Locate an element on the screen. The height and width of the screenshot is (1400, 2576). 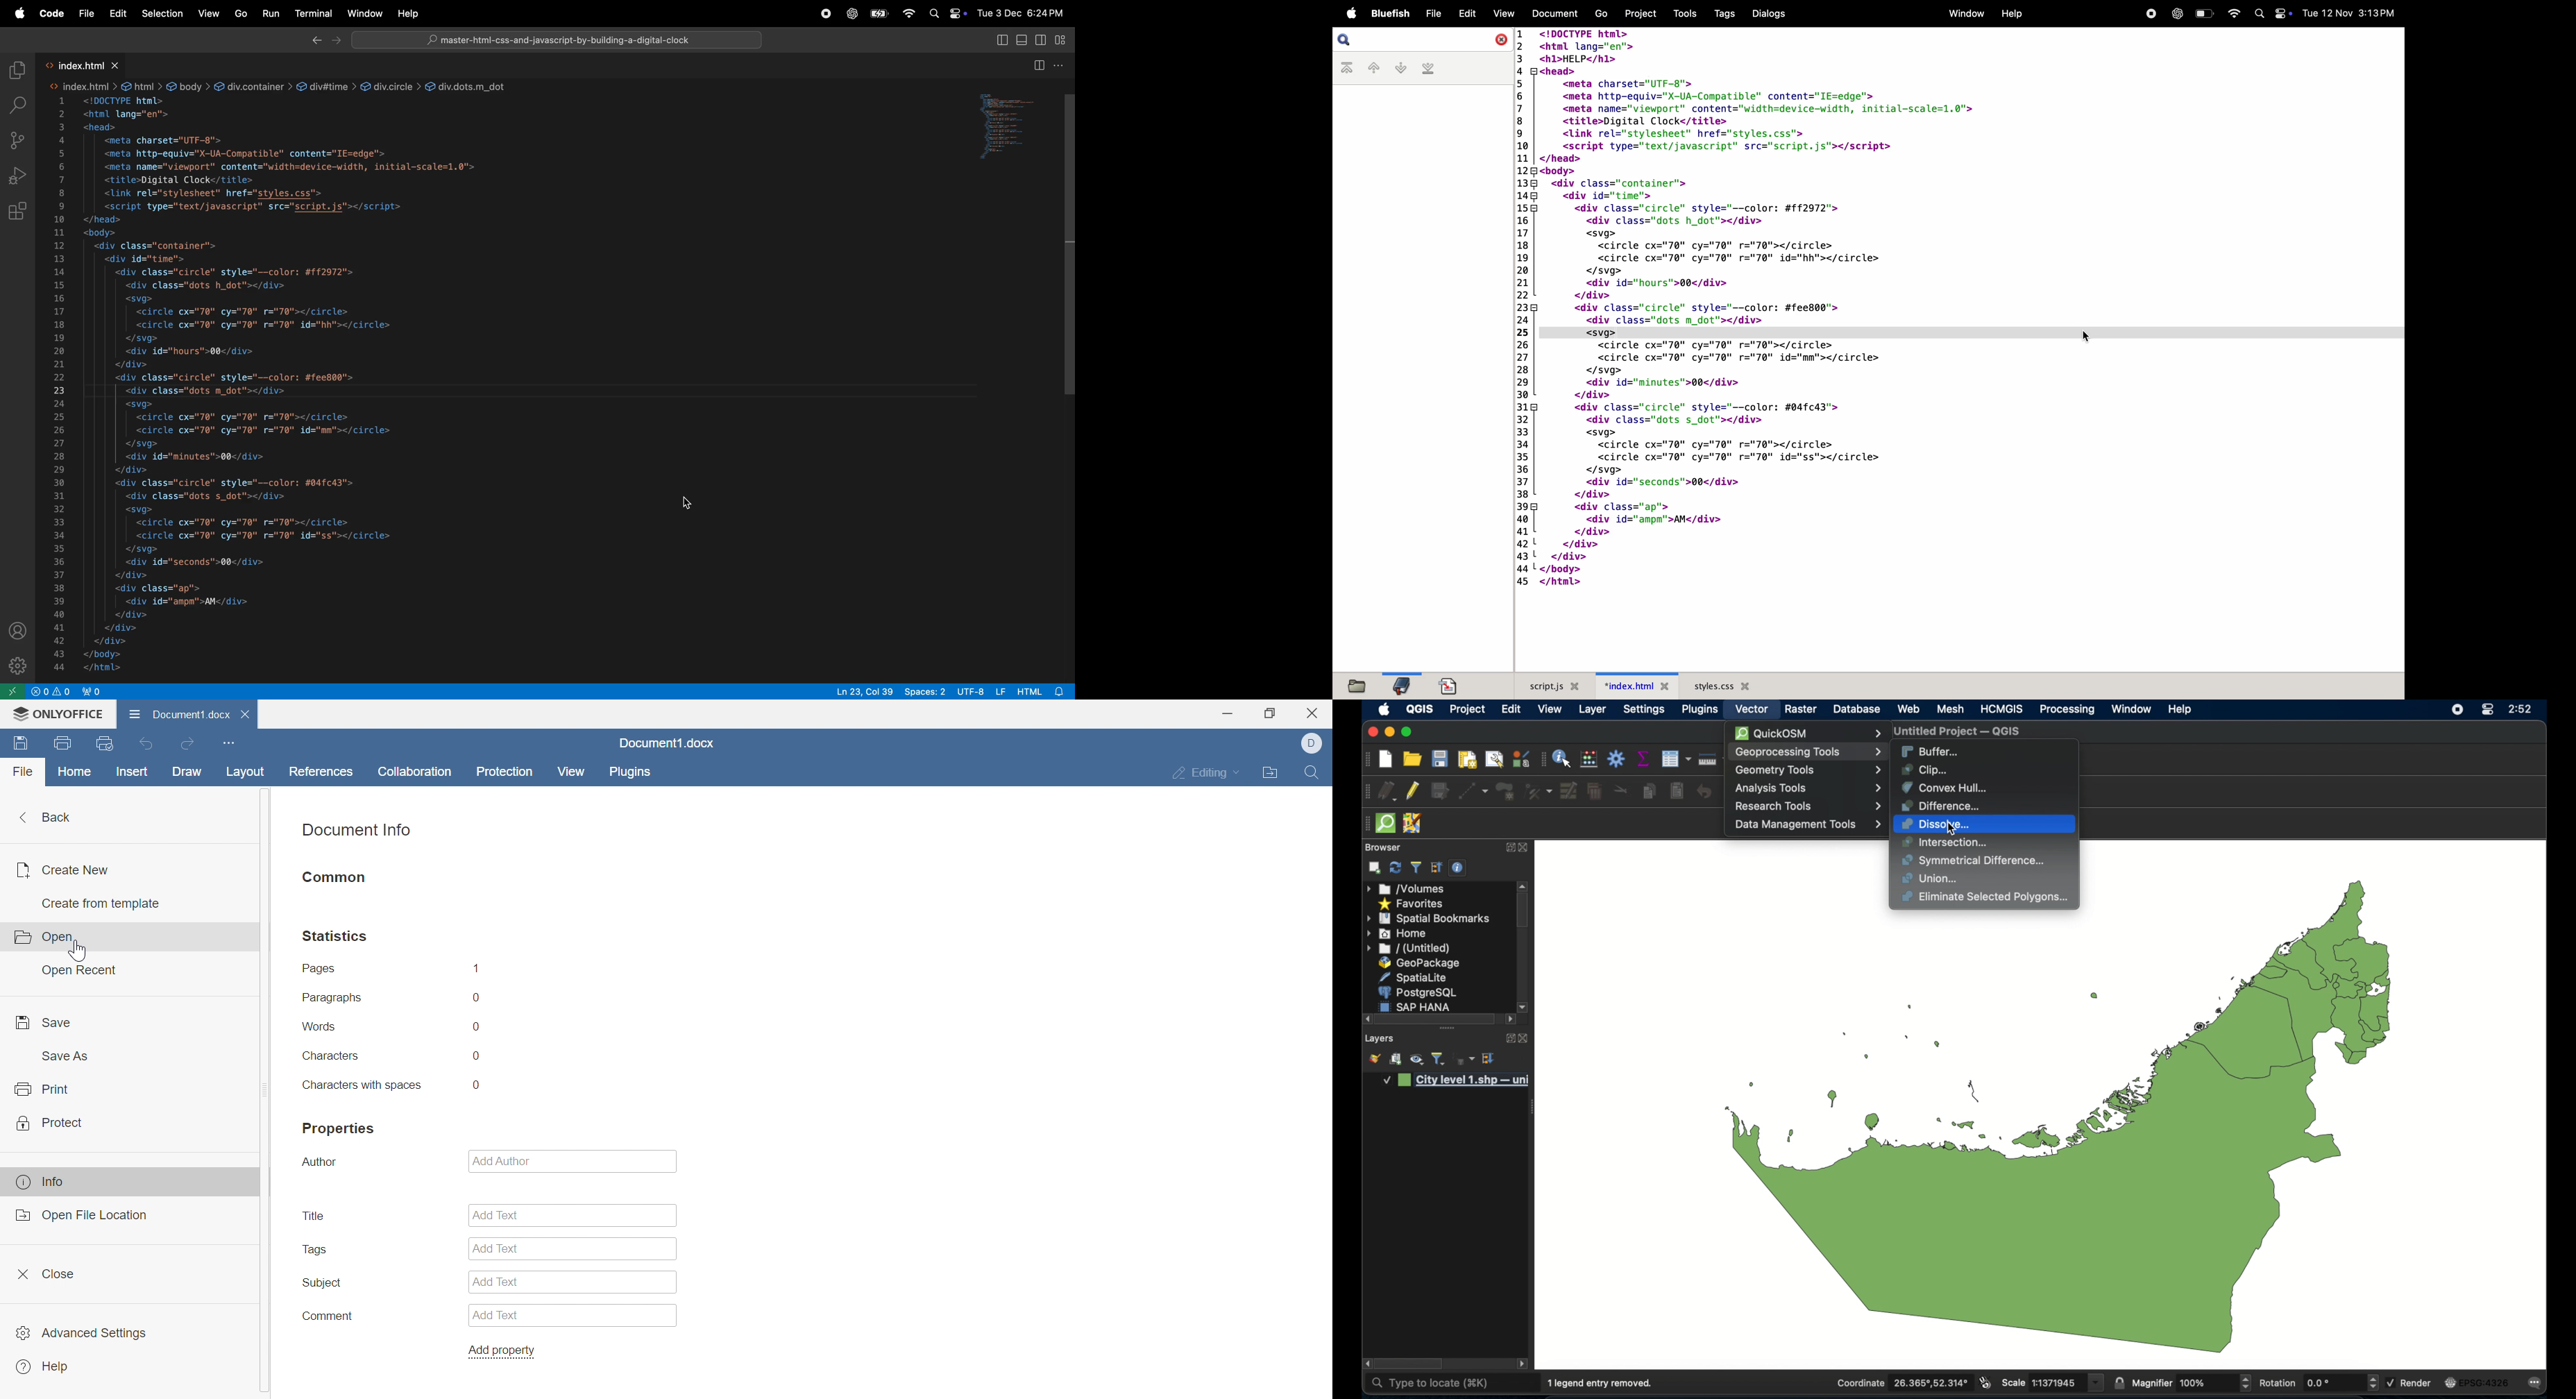
home is located at coordinates (74, 773).